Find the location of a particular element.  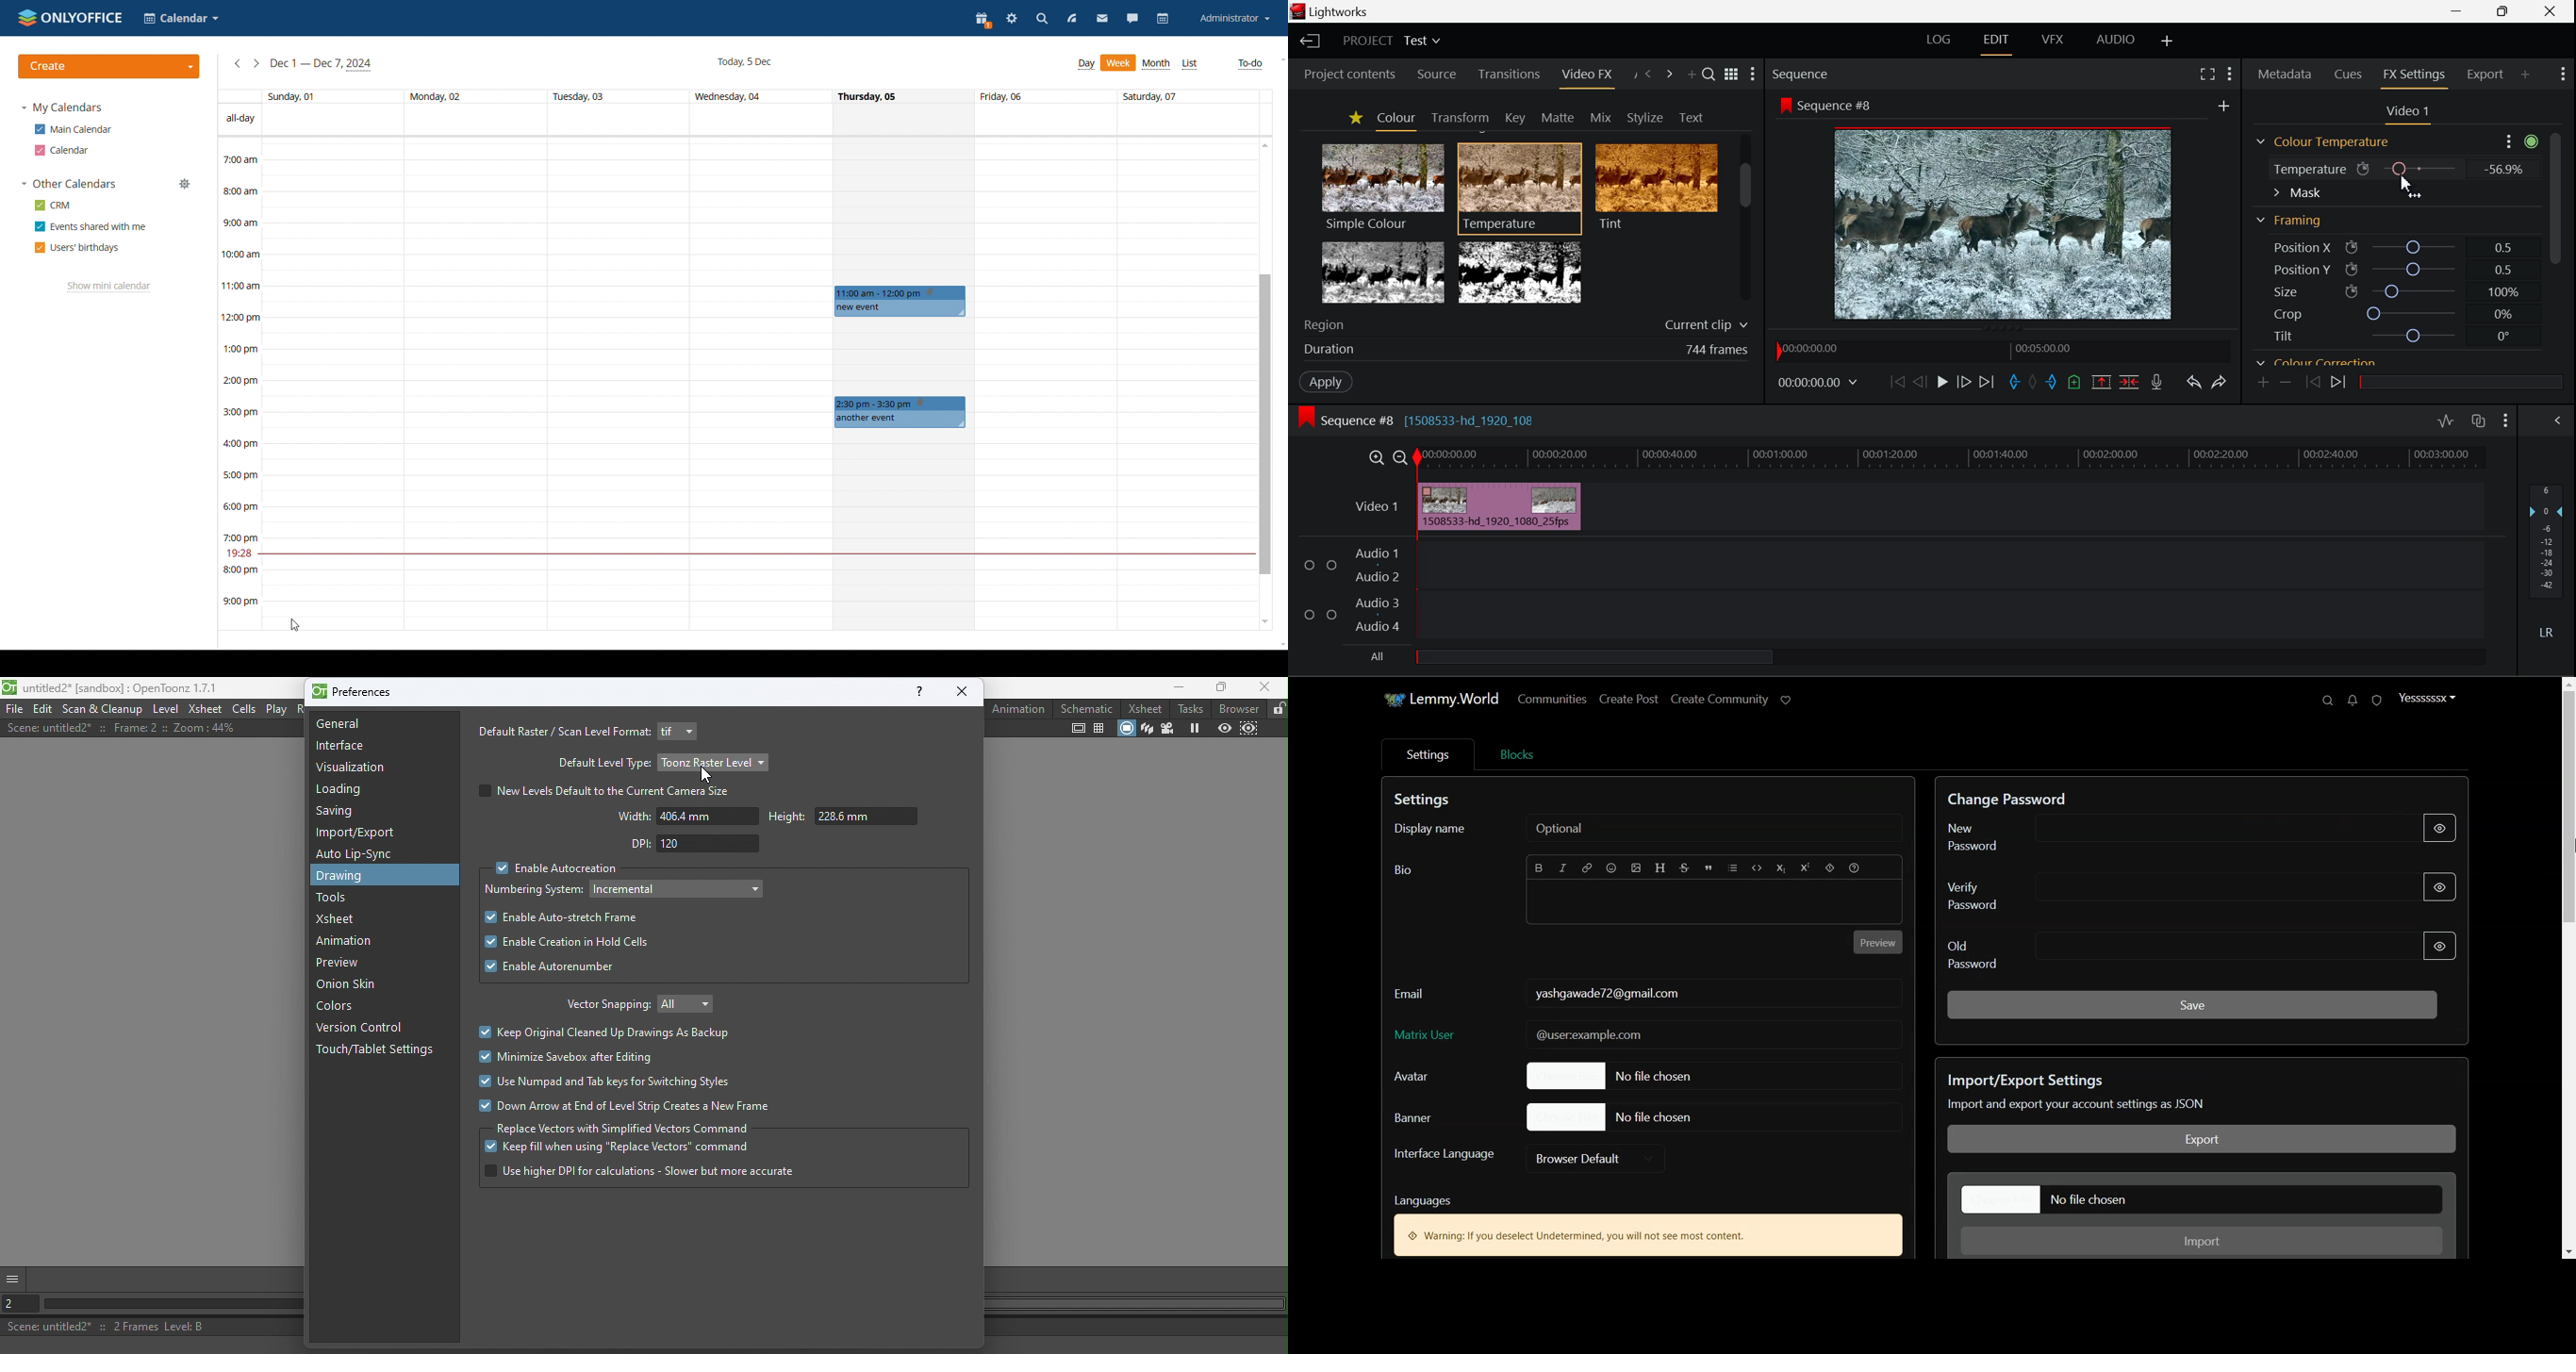

Xsheet is located at coordinates (206, 708).